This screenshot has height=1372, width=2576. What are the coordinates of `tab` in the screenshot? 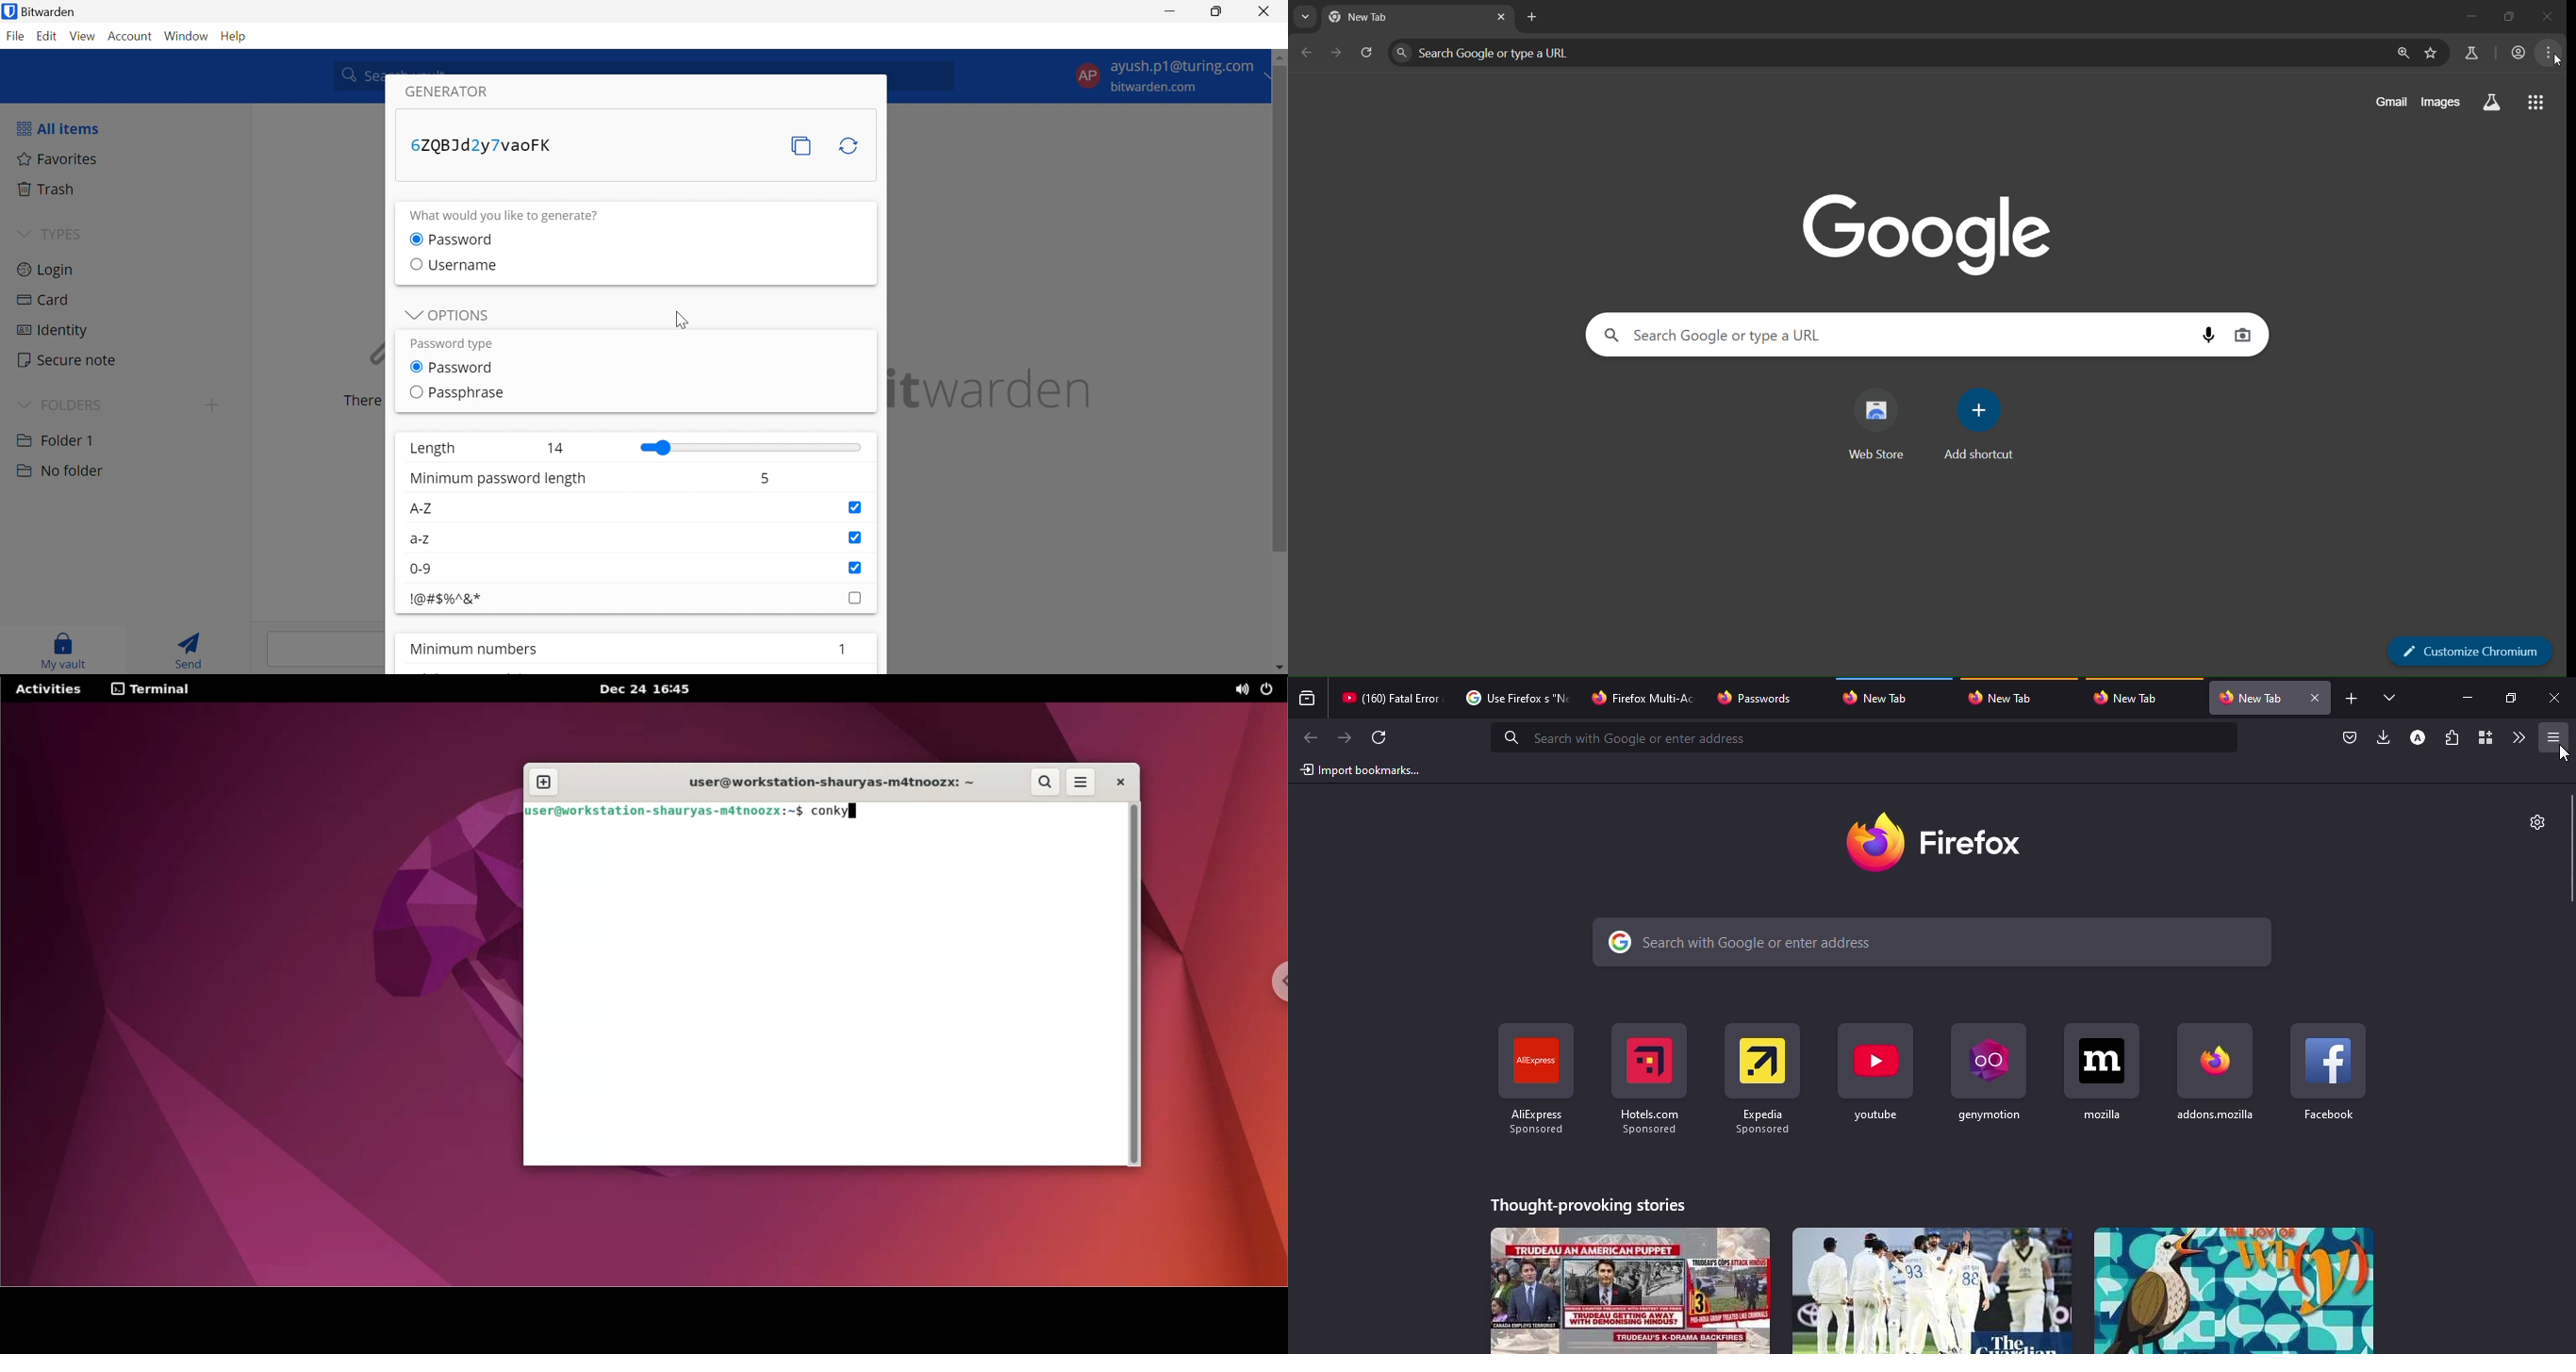 It's located at (1391, 698).